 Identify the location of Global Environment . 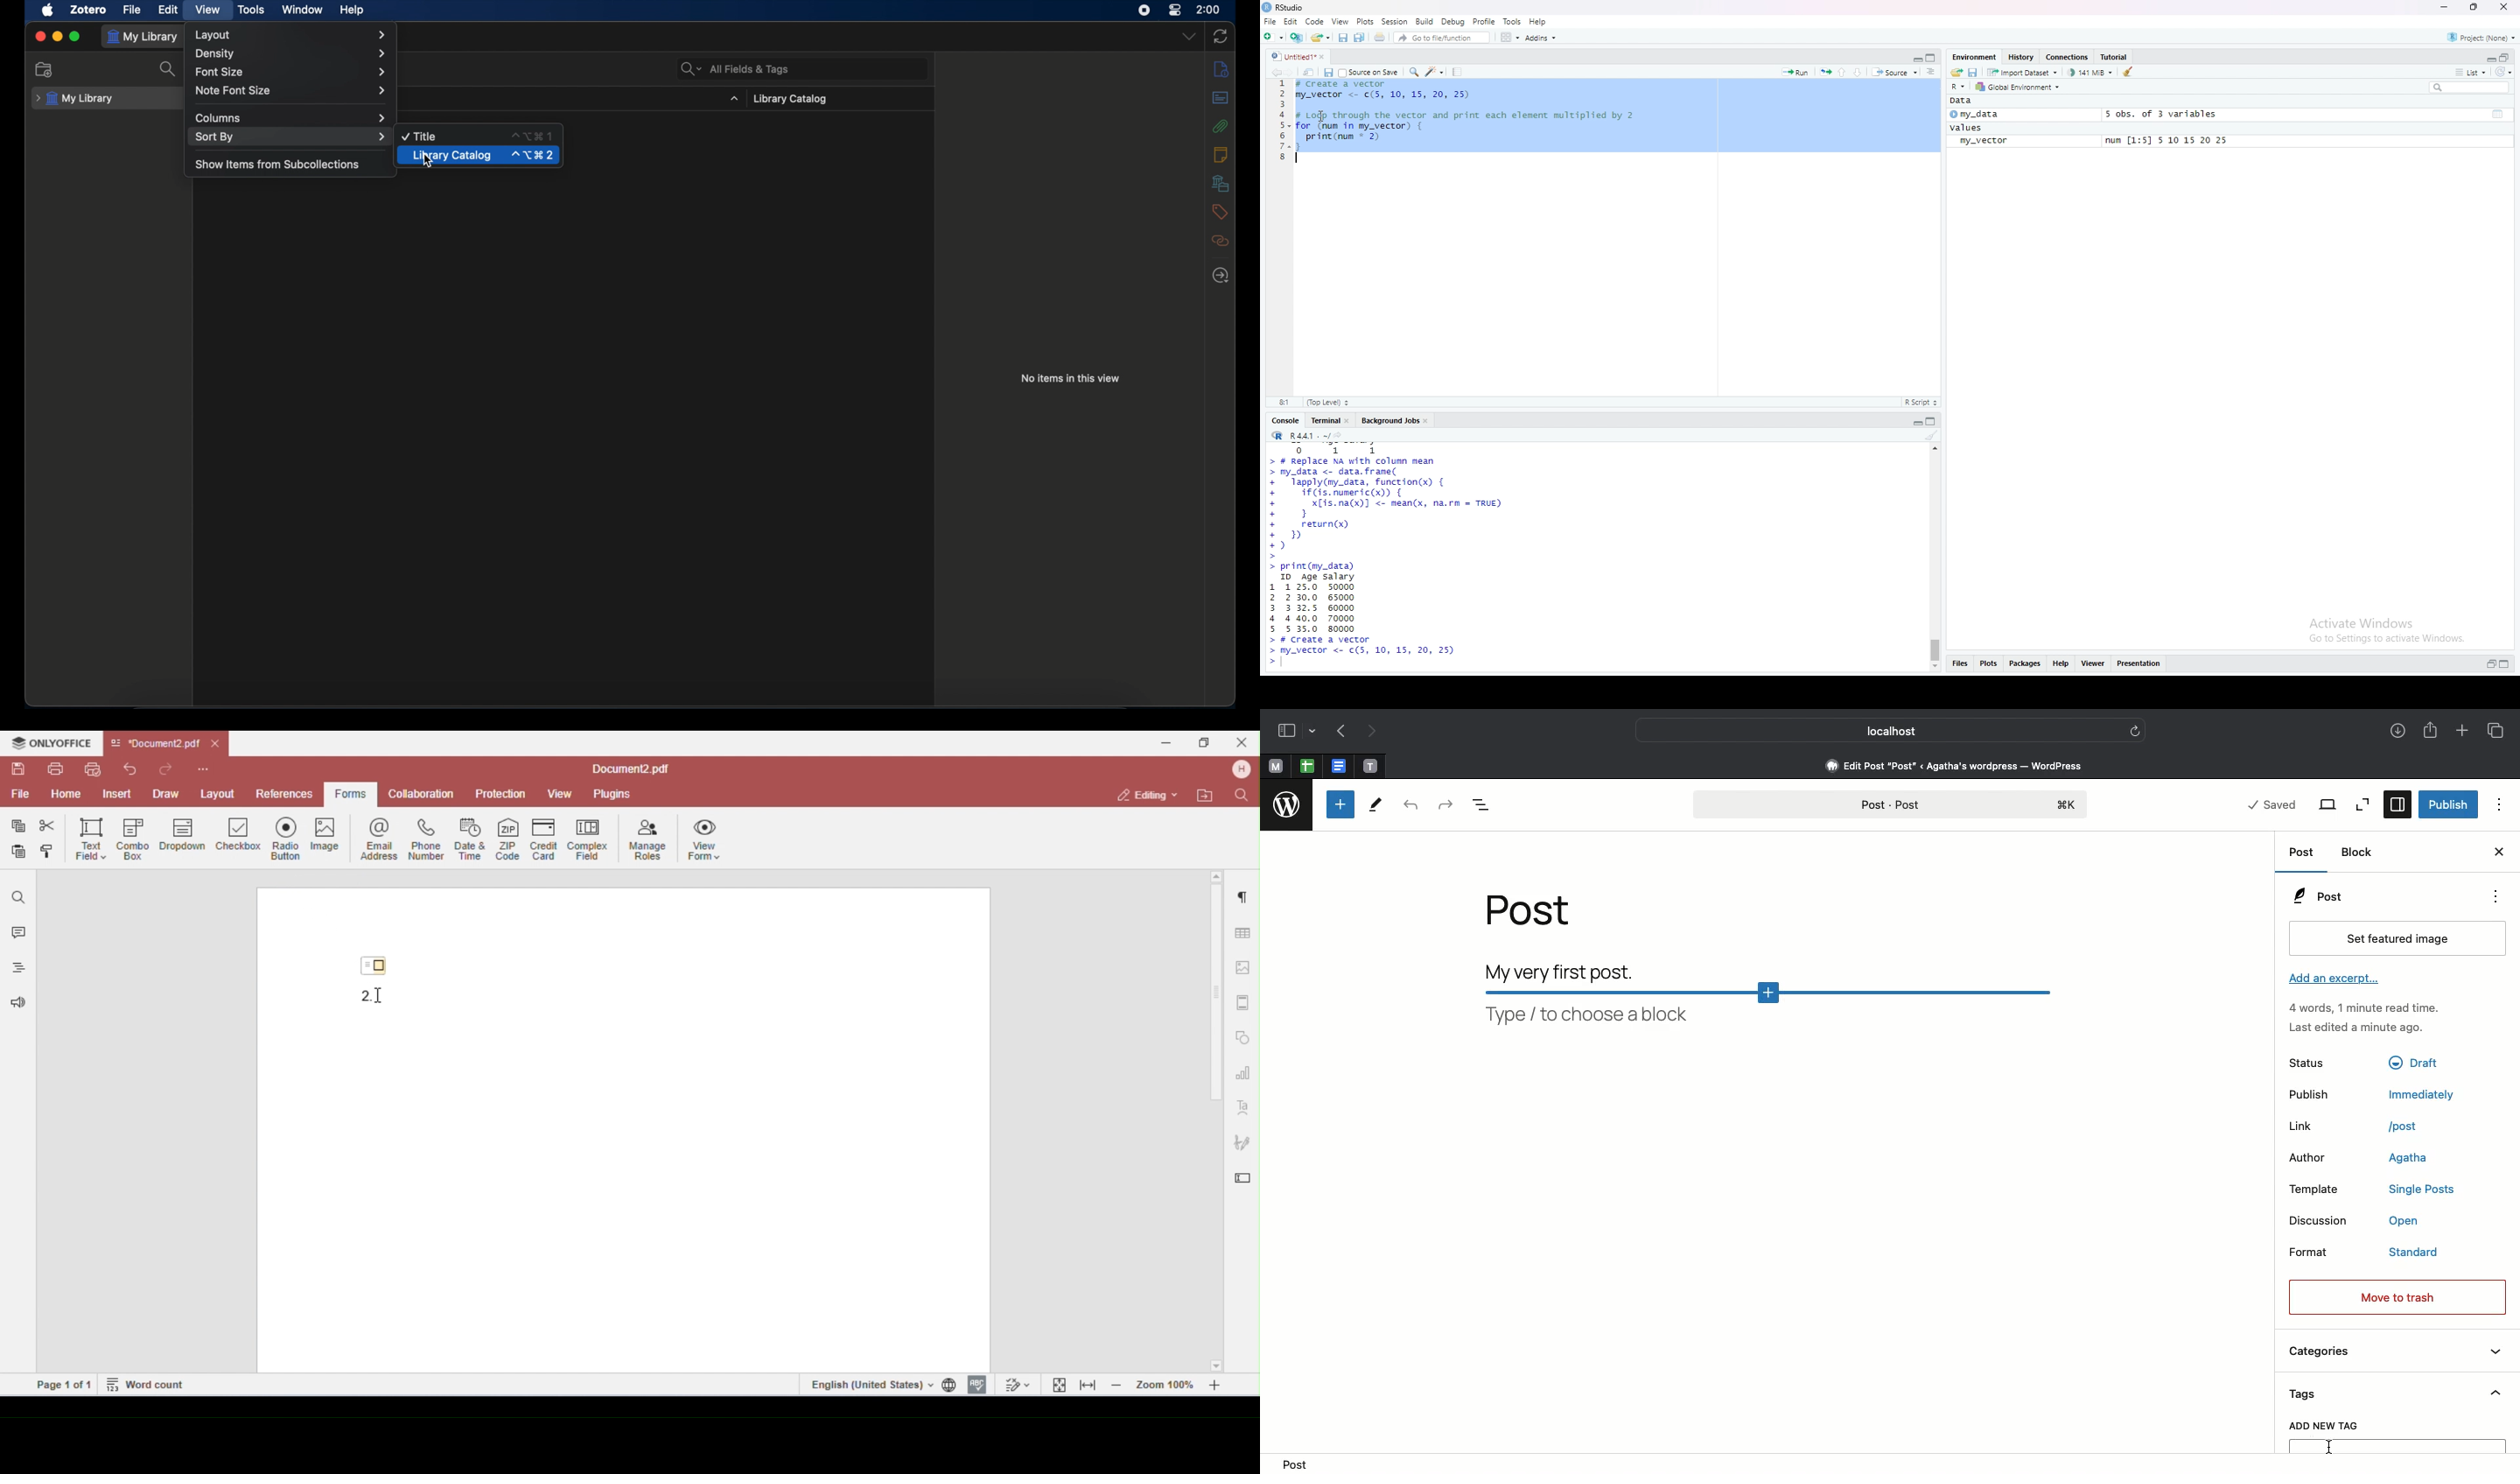
(2021, 87).